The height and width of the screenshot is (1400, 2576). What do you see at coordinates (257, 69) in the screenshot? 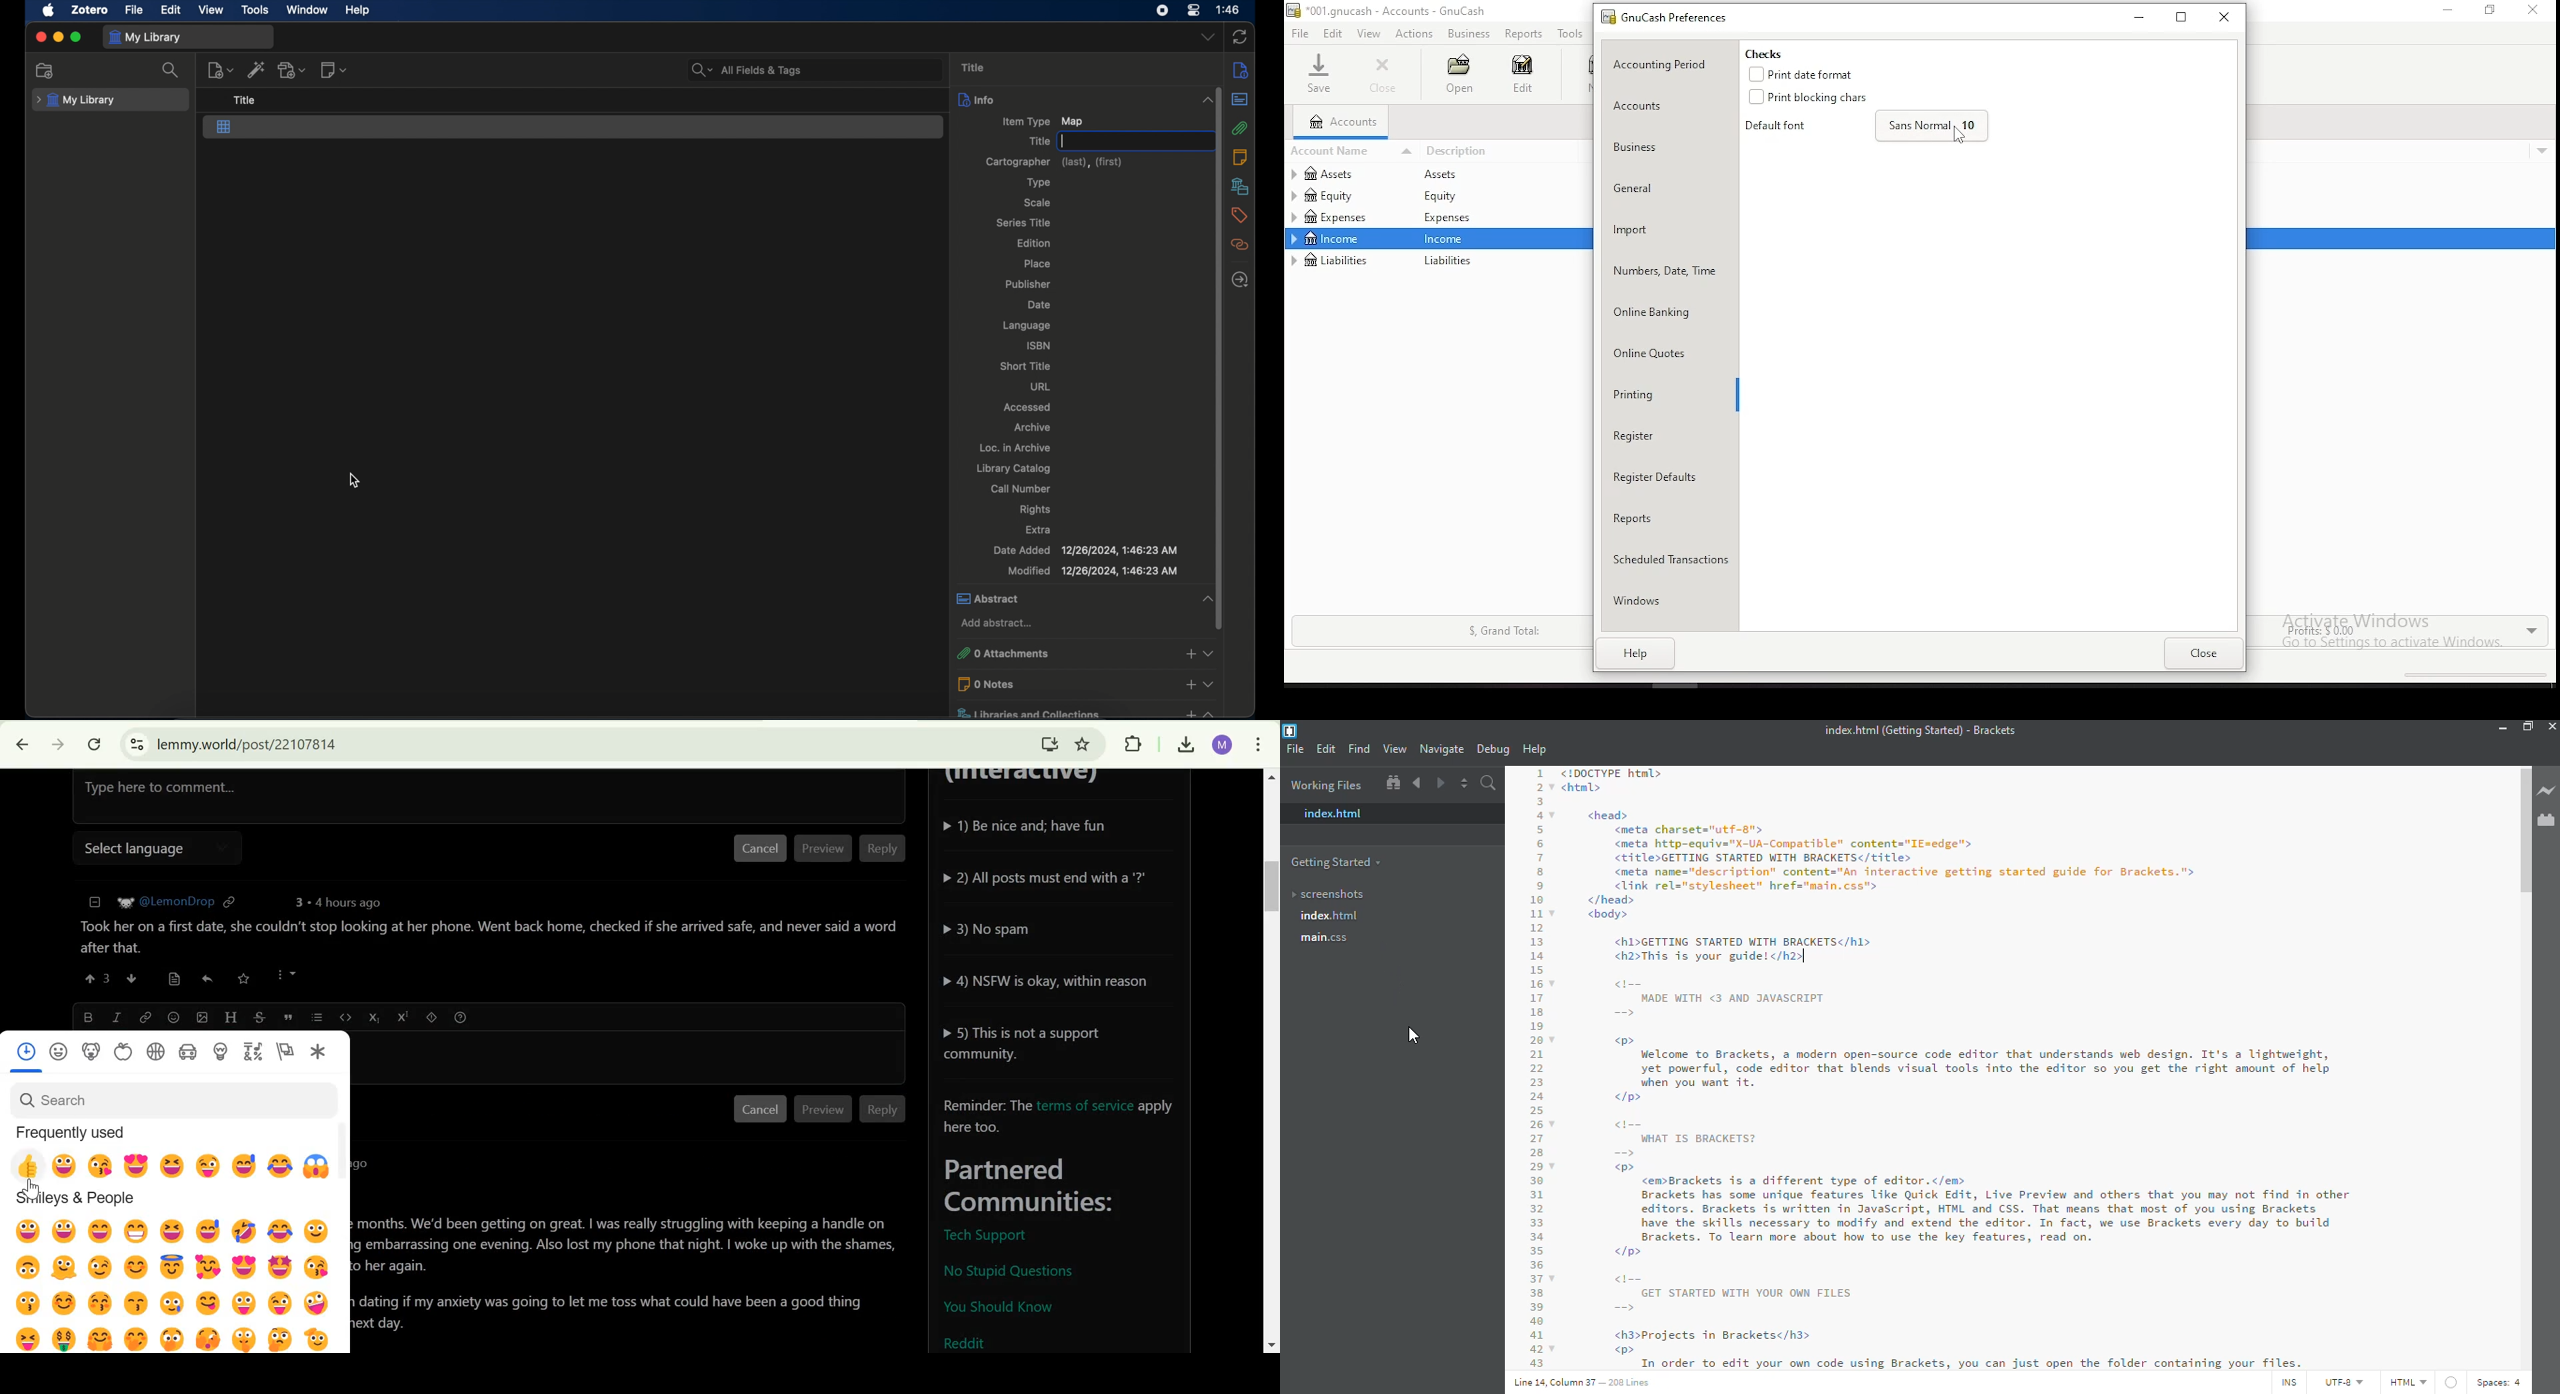
I see `add item by identifier` at bounding box center [257, 69].